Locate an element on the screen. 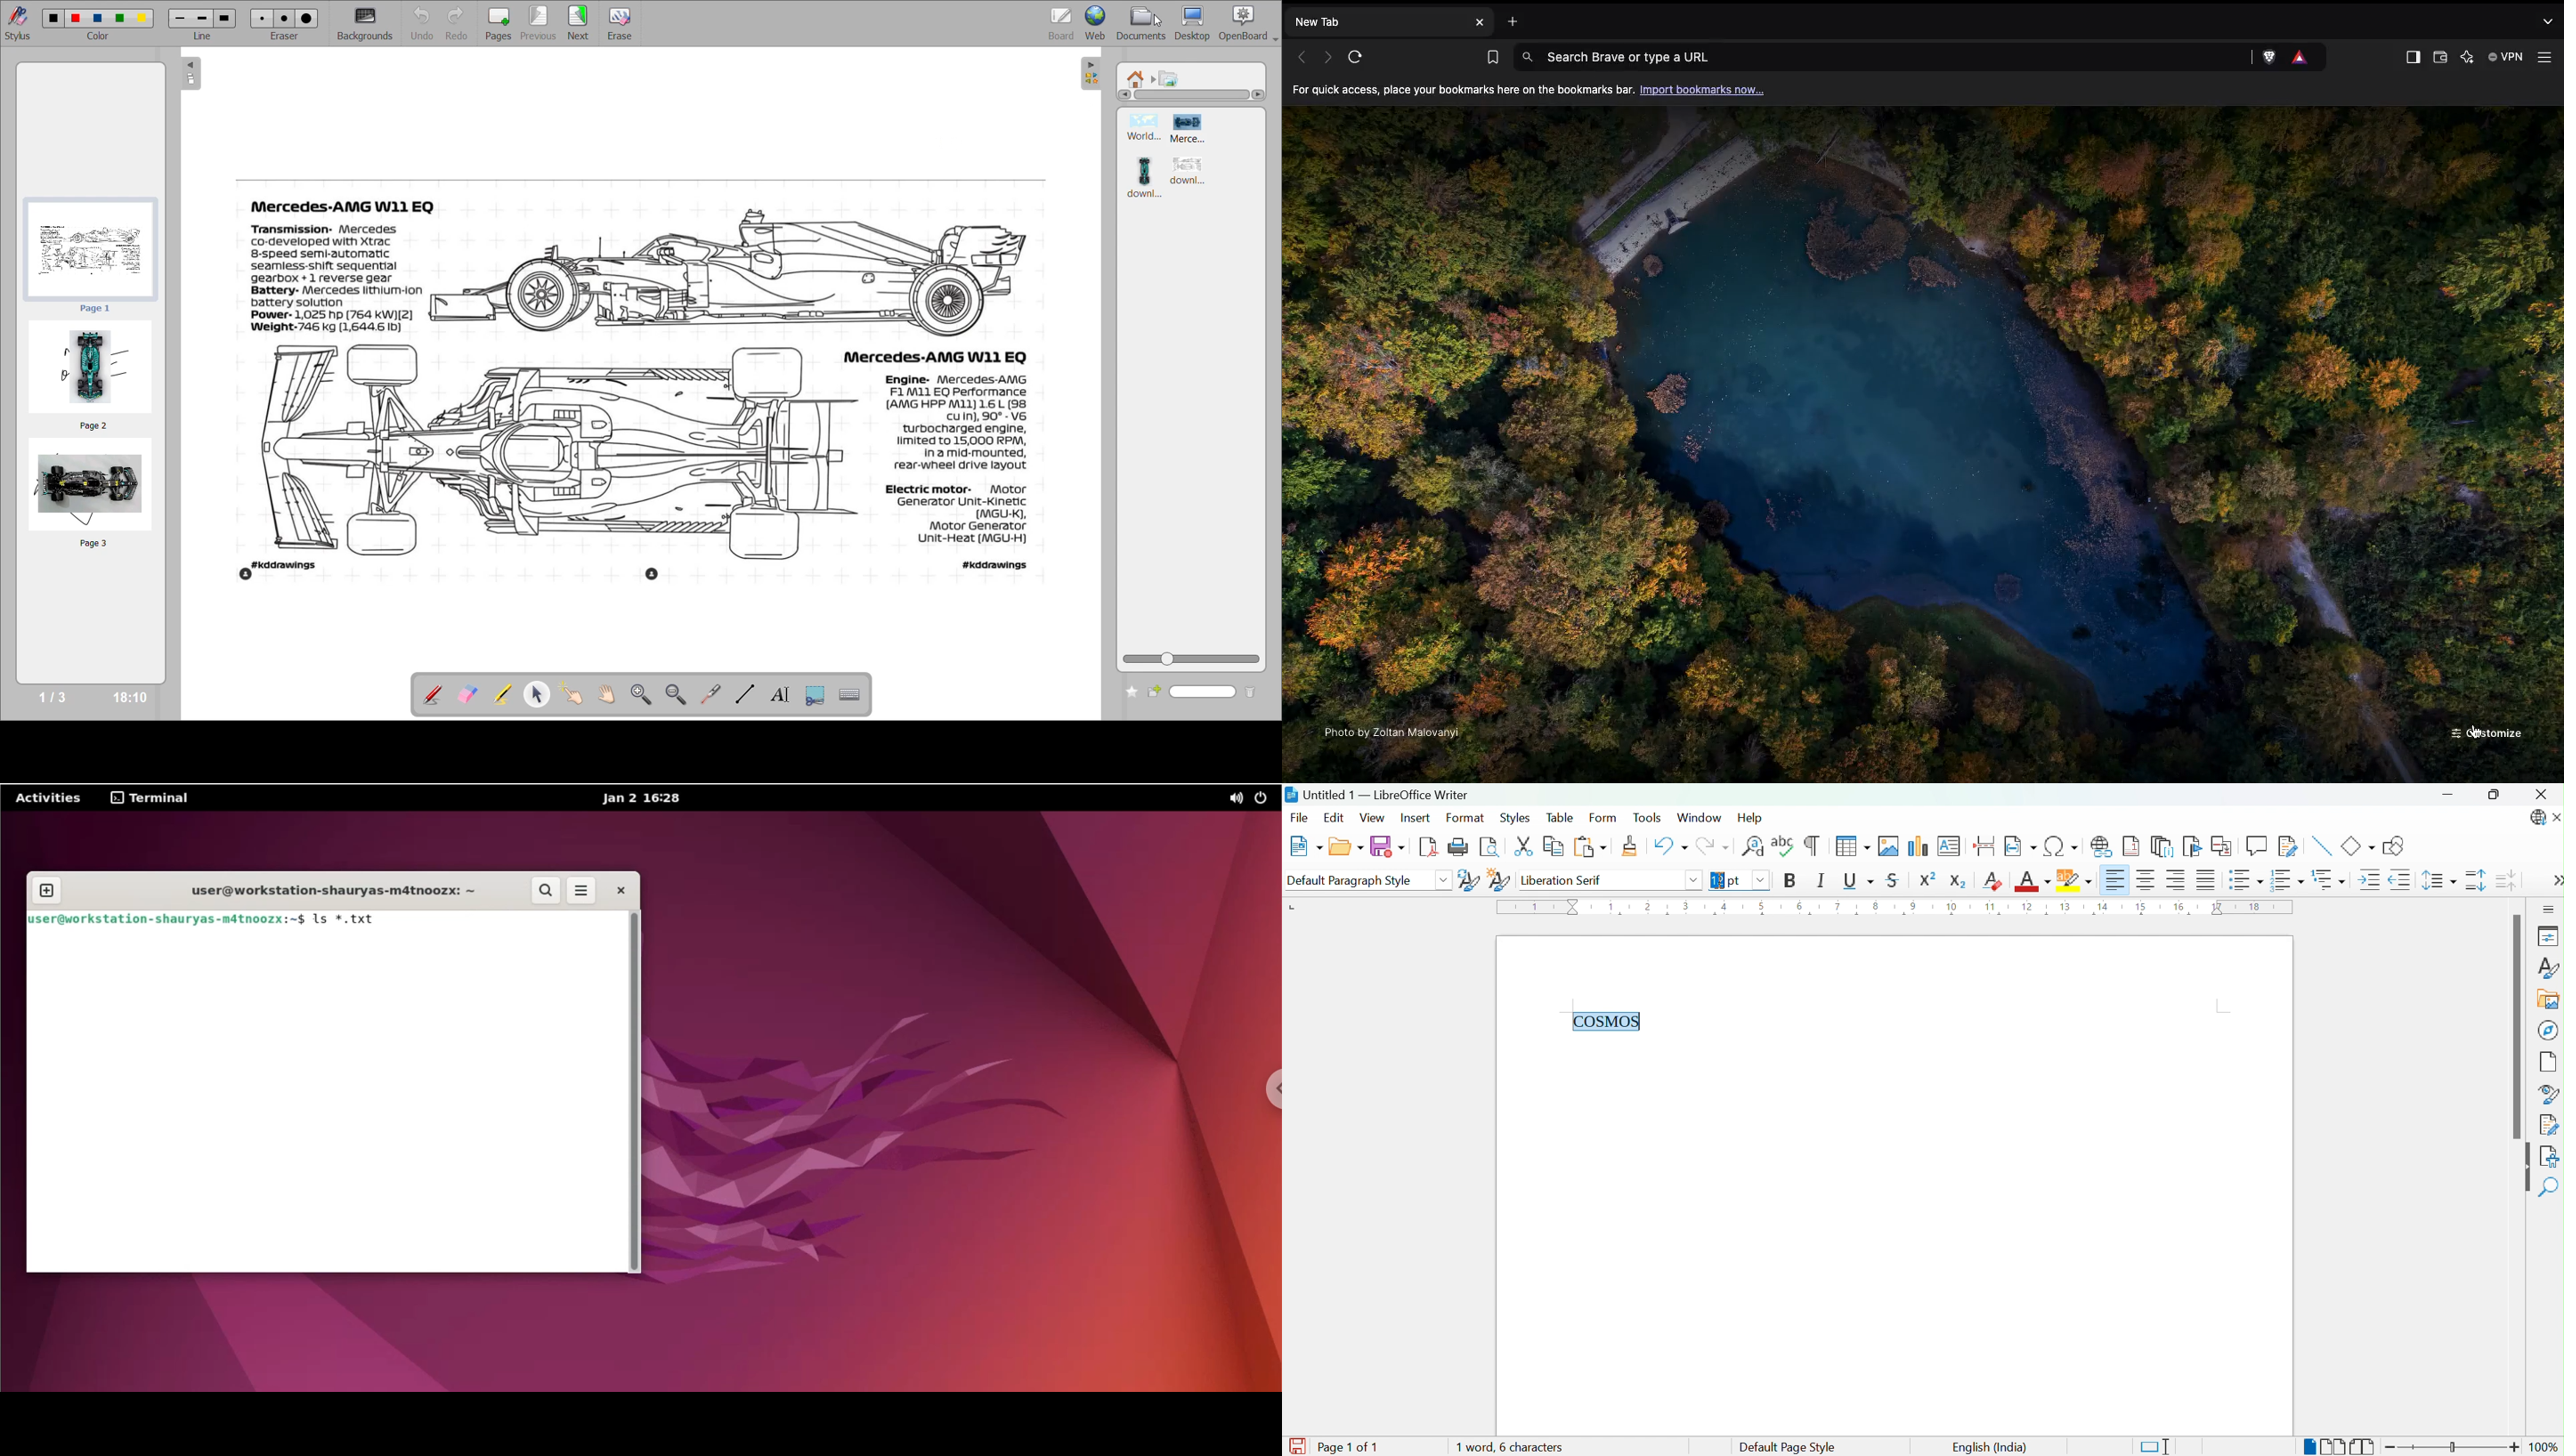 Image resolution: width=2576 pixels, height=1456 pixels. Draw Basic Shapes is located at coordinates (2394, 846).